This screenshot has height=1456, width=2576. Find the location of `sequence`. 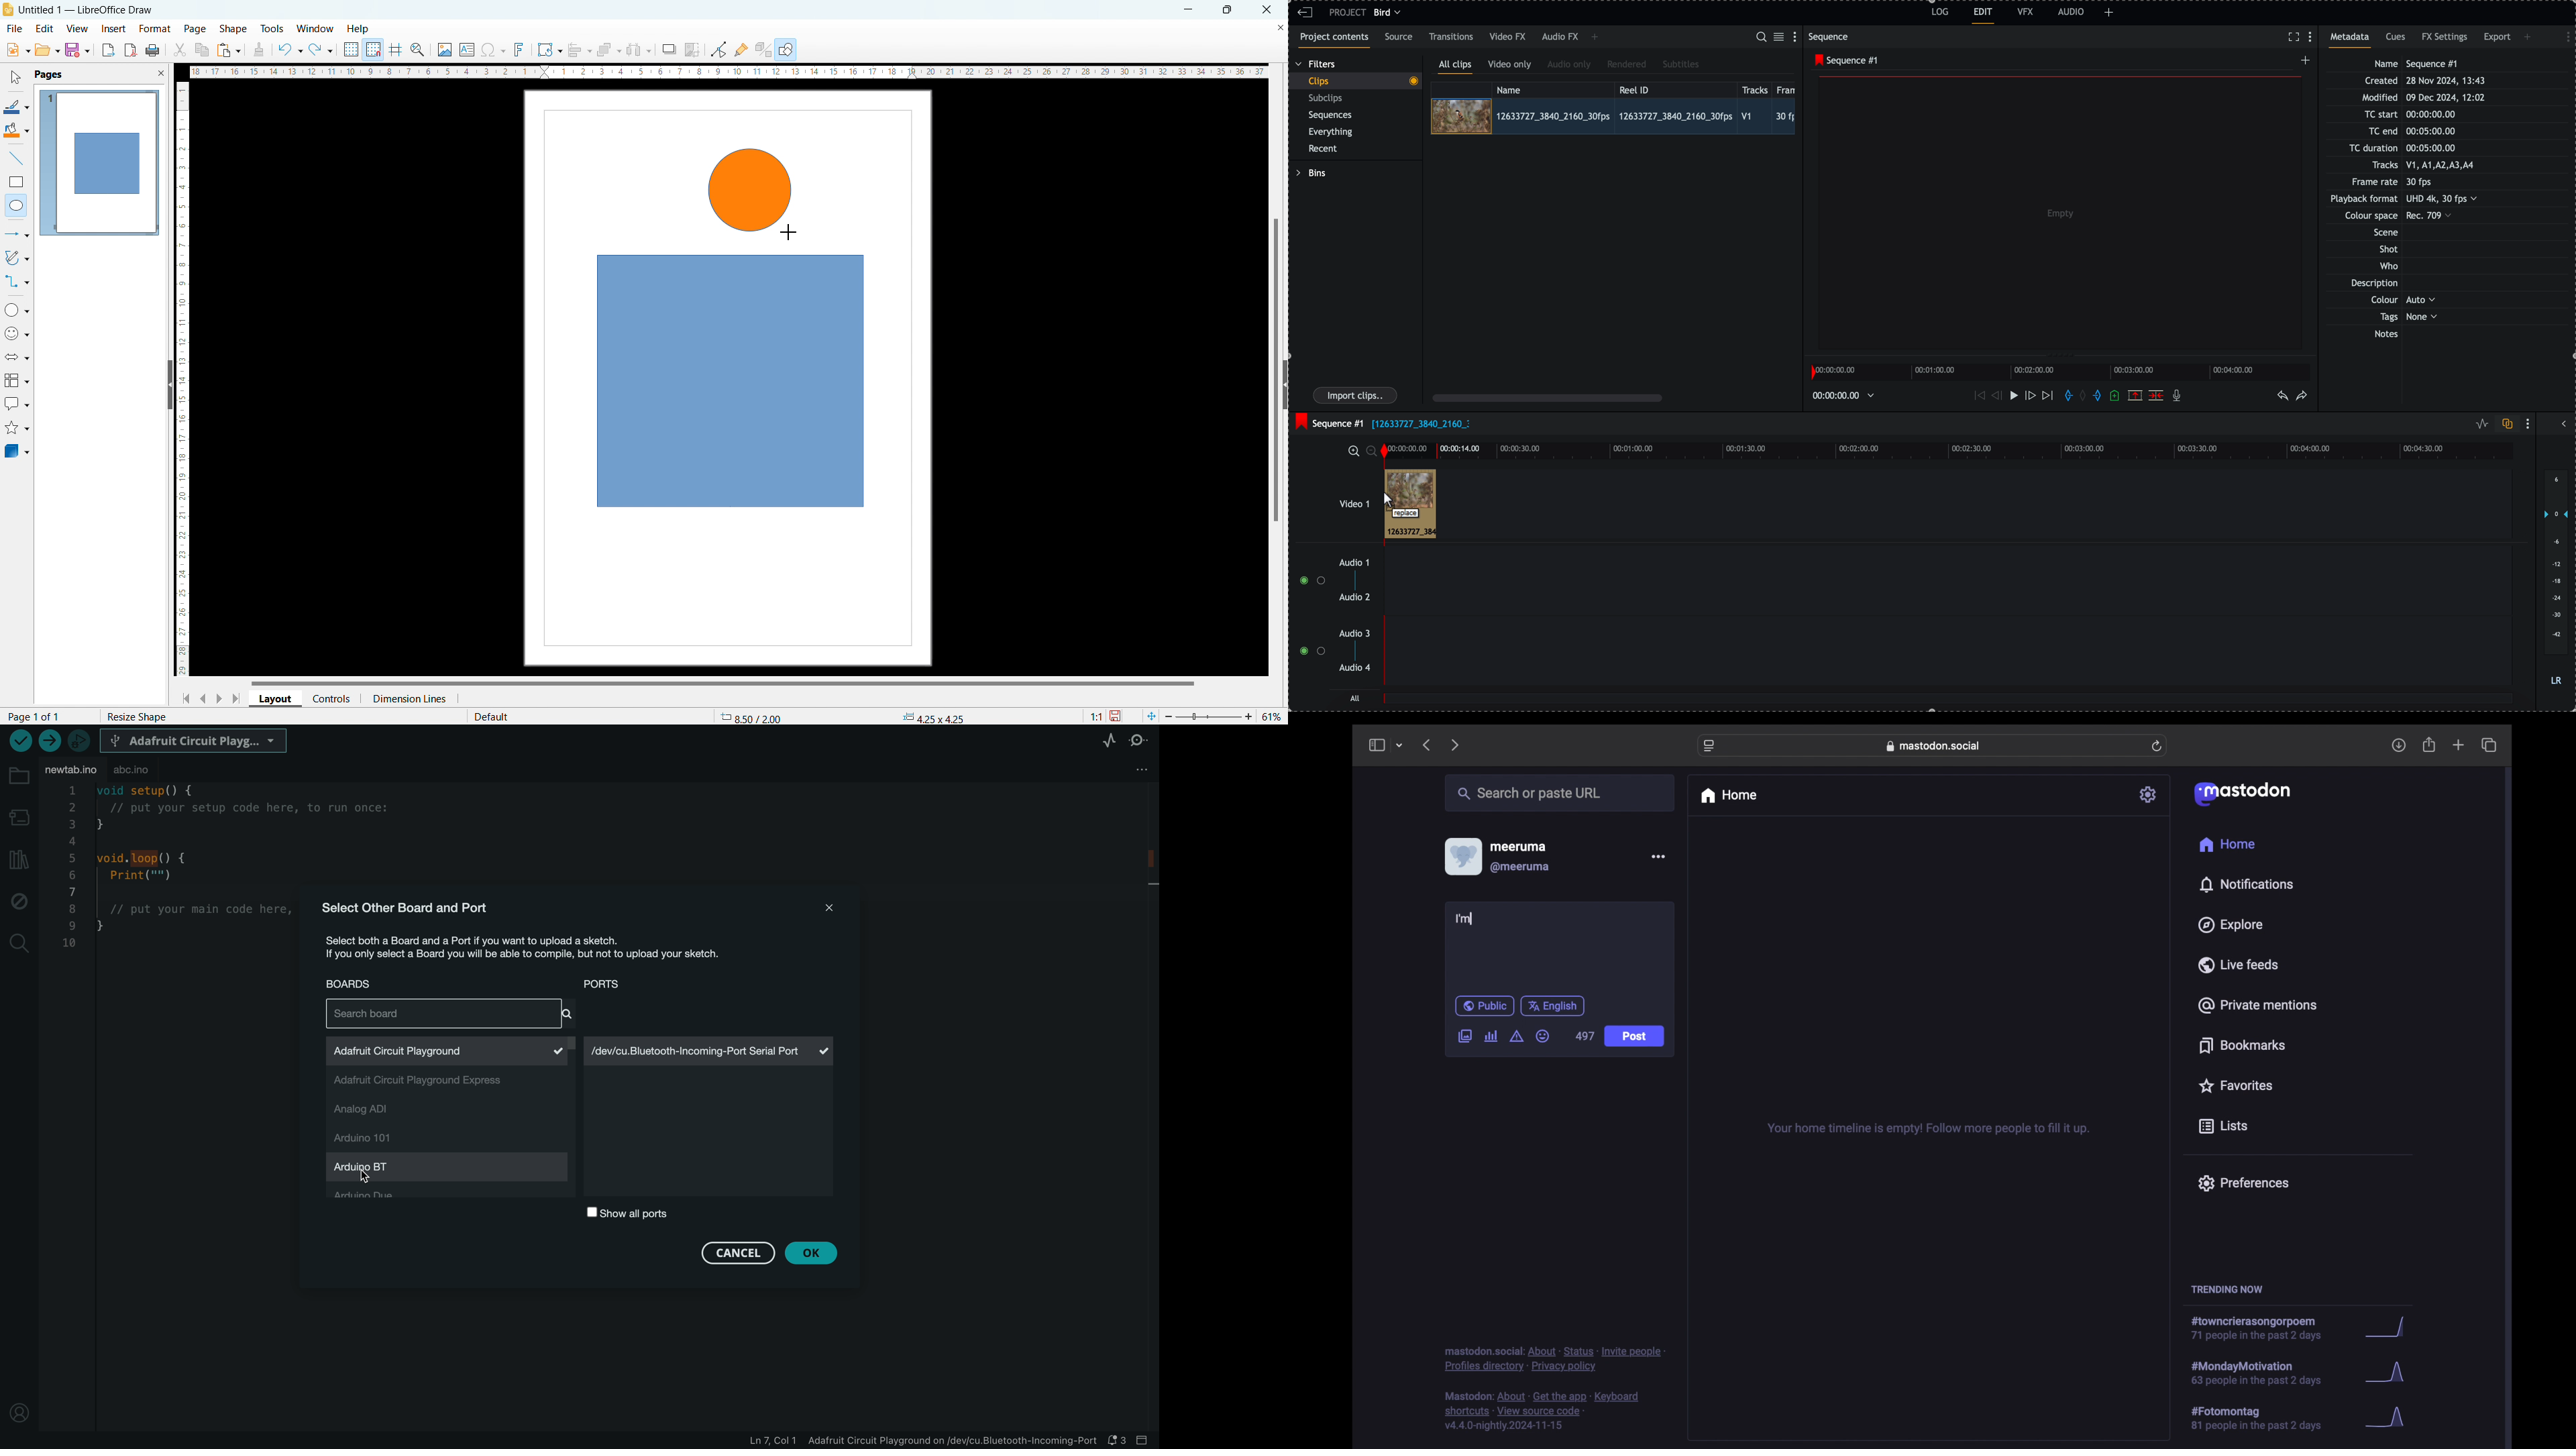

sequence is located at coordinates (1830, 37).